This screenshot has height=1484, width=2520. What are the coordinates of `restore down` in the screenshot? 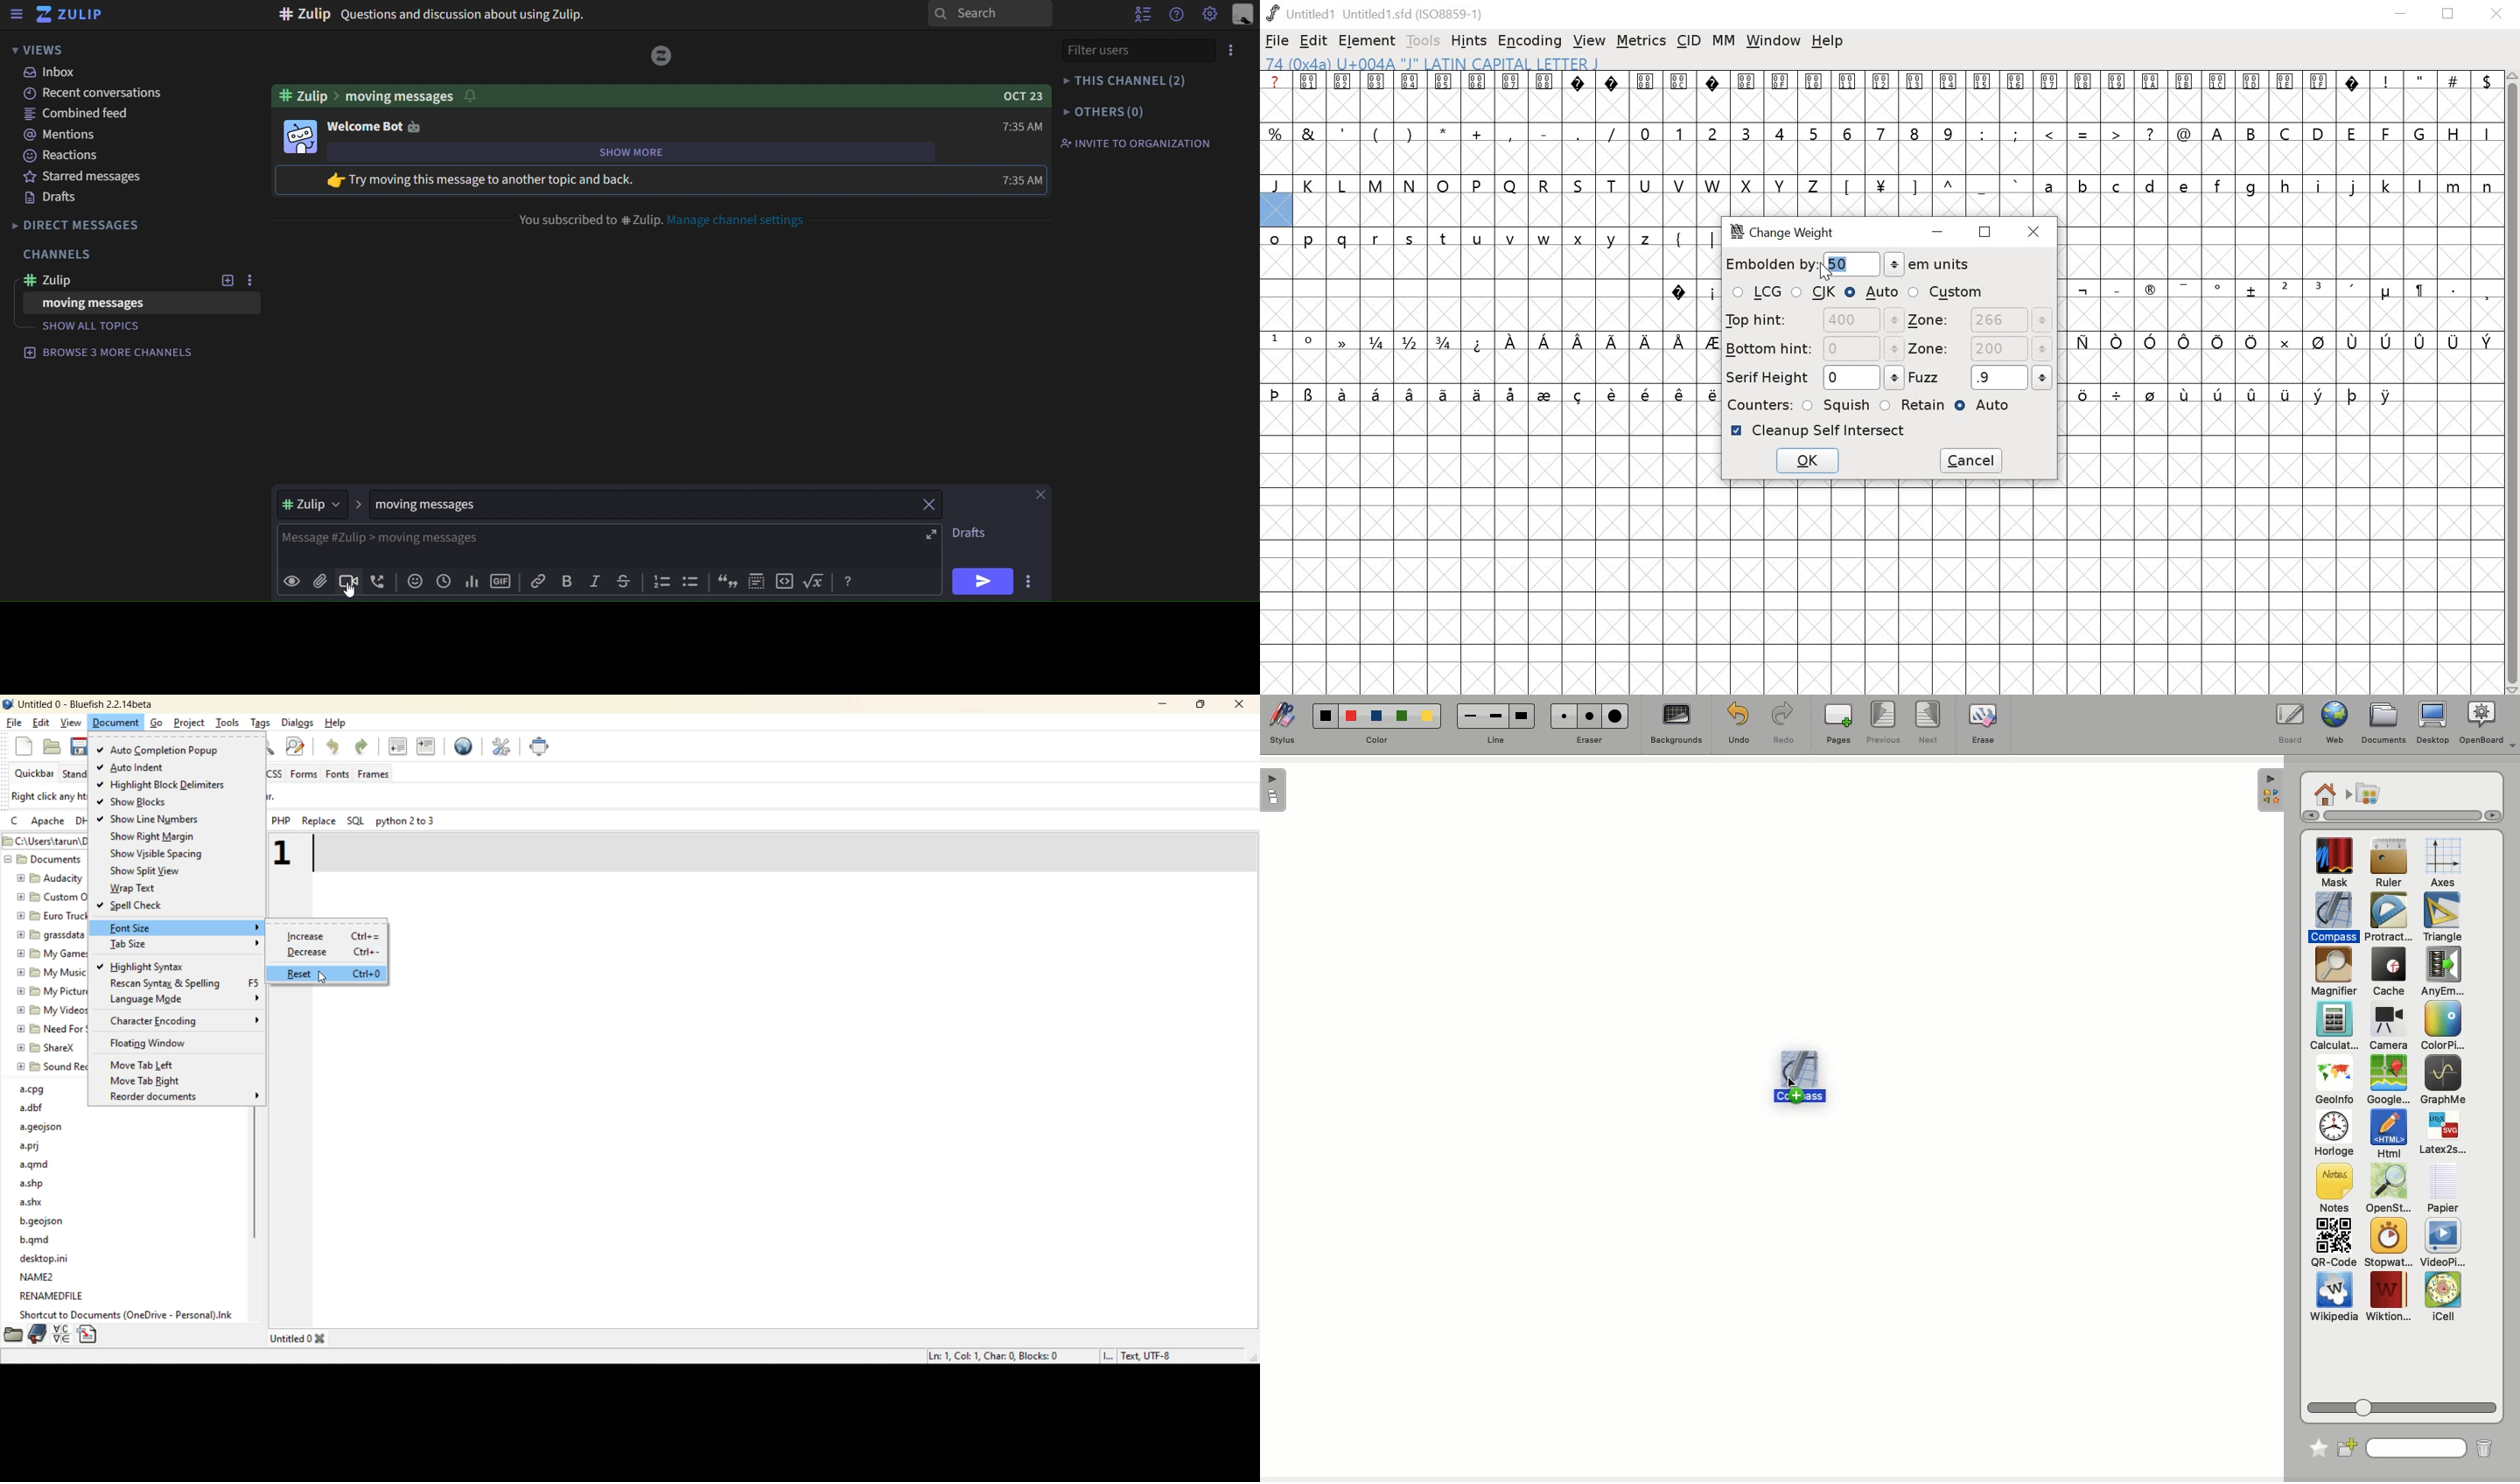 It's located at (1985, 231).